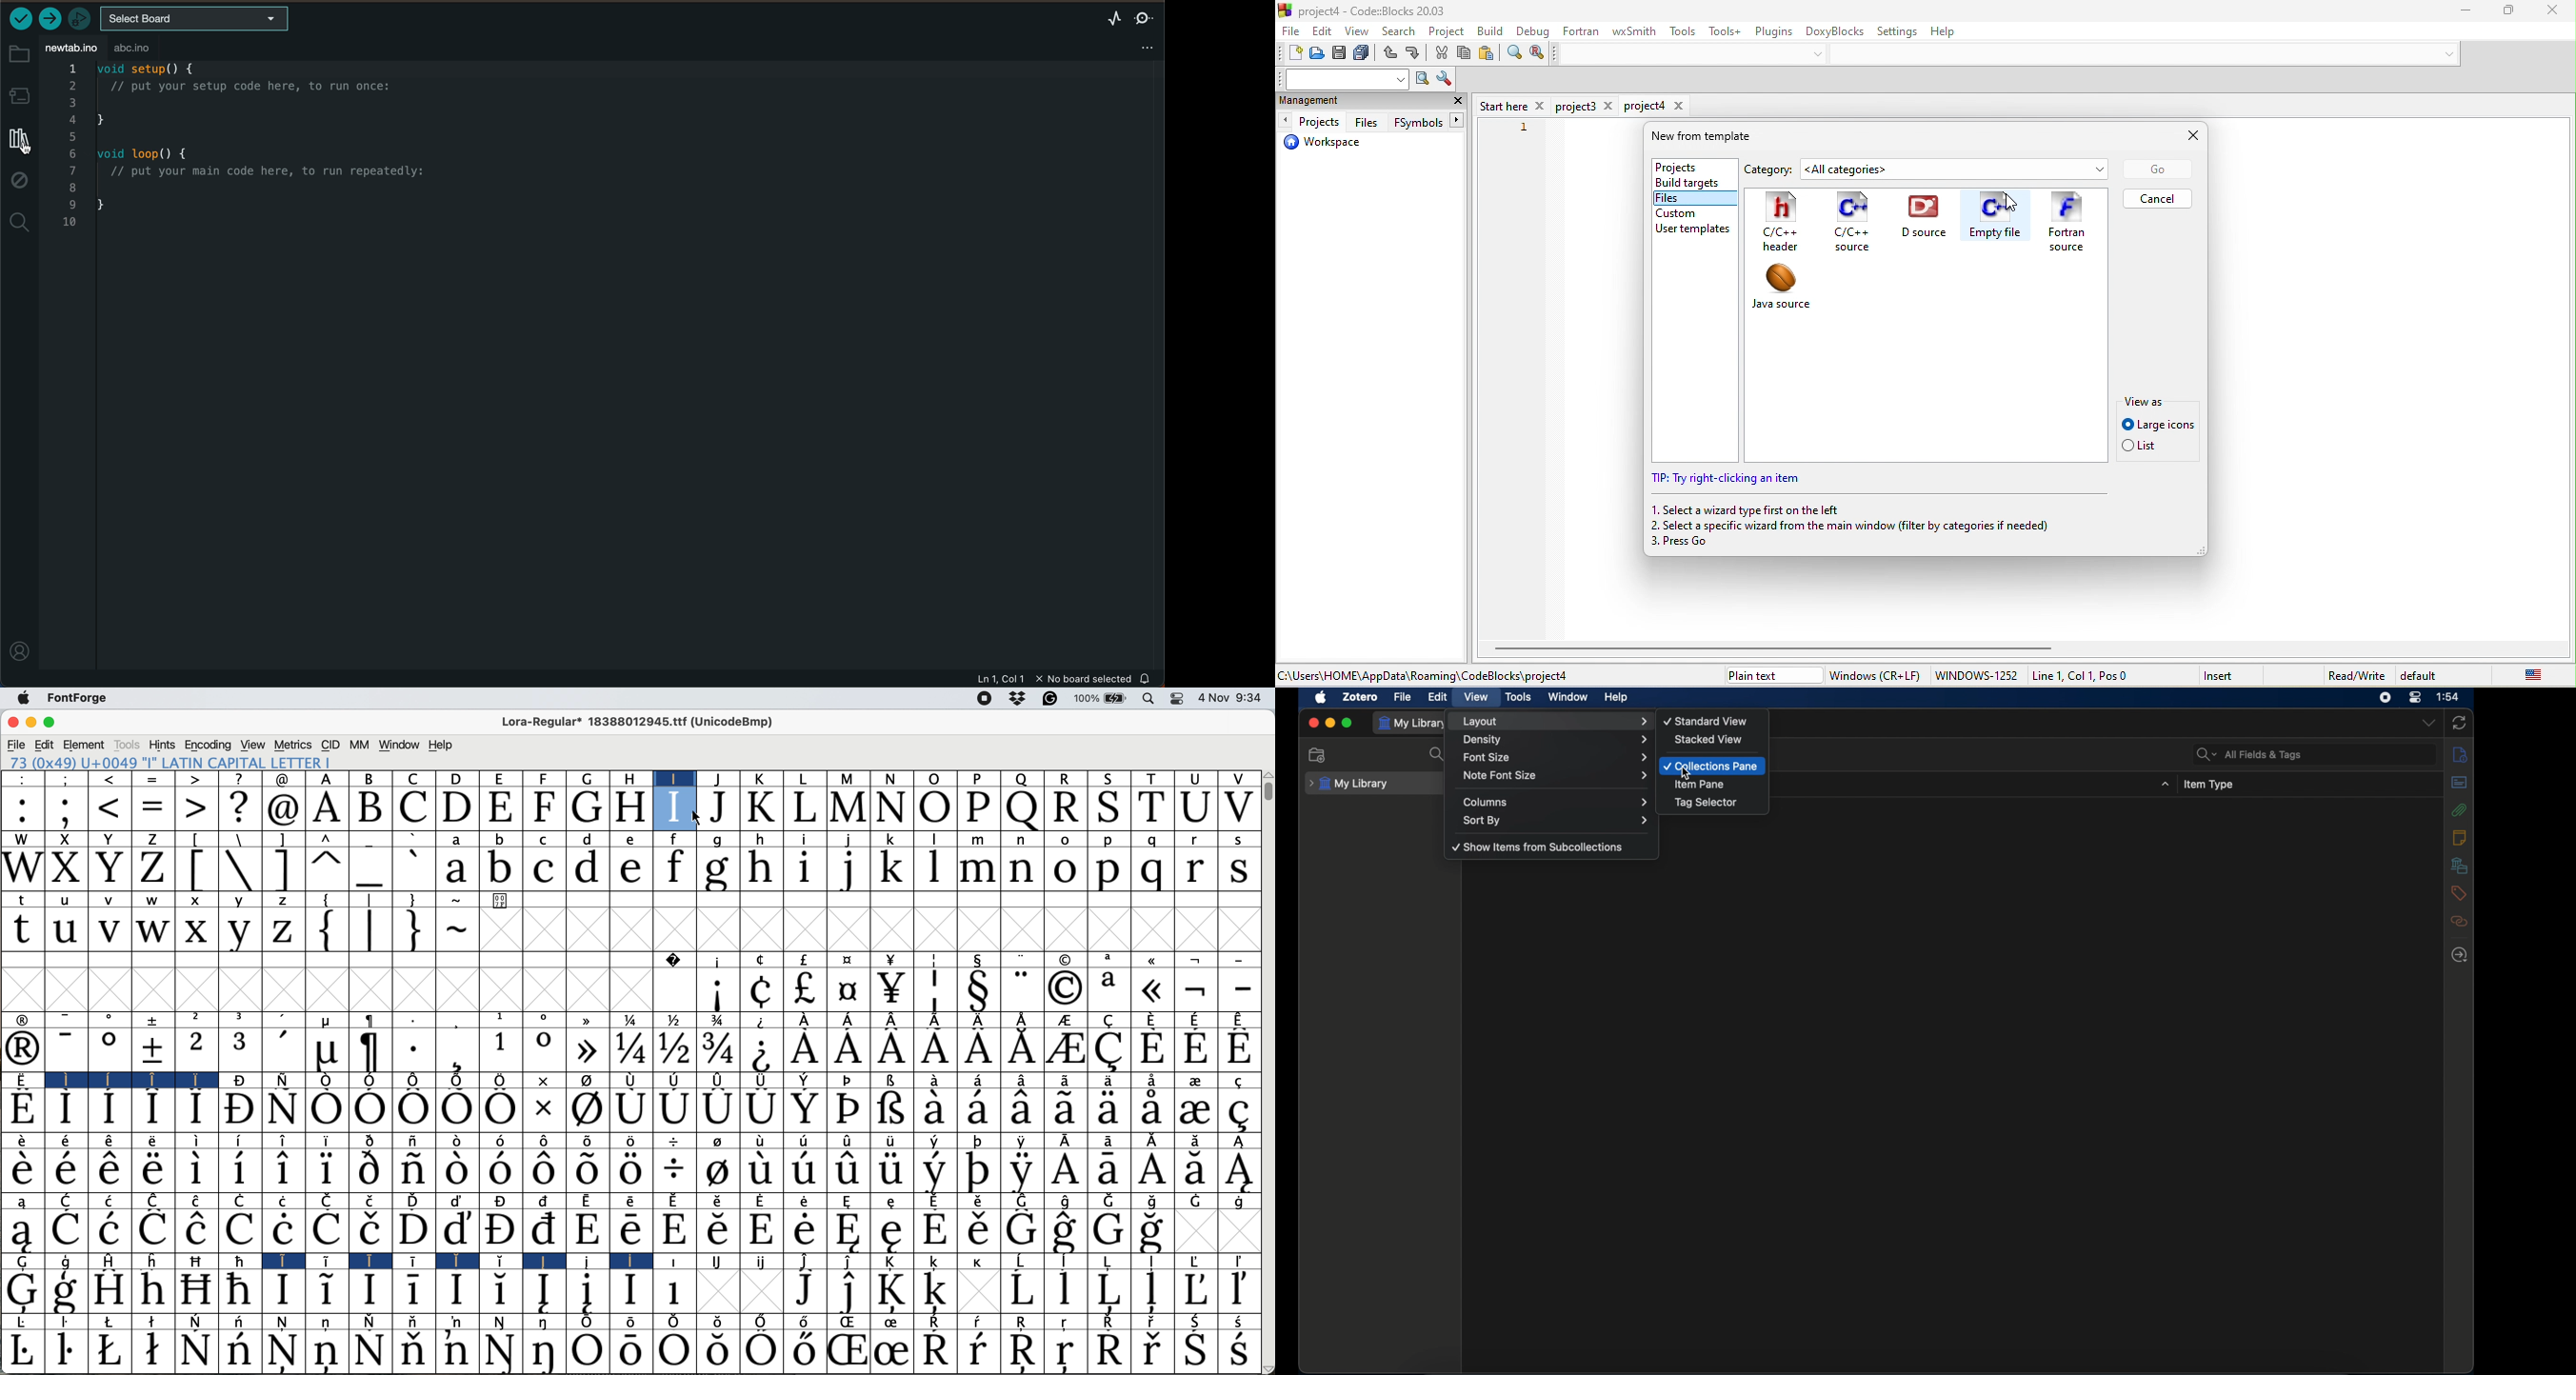 The height and width of the screenshot is (1400, 2576). What do you see at coordinates (374, 1260) in the screenshot?
I see `Symbol` at bounding box center [374, 1260].